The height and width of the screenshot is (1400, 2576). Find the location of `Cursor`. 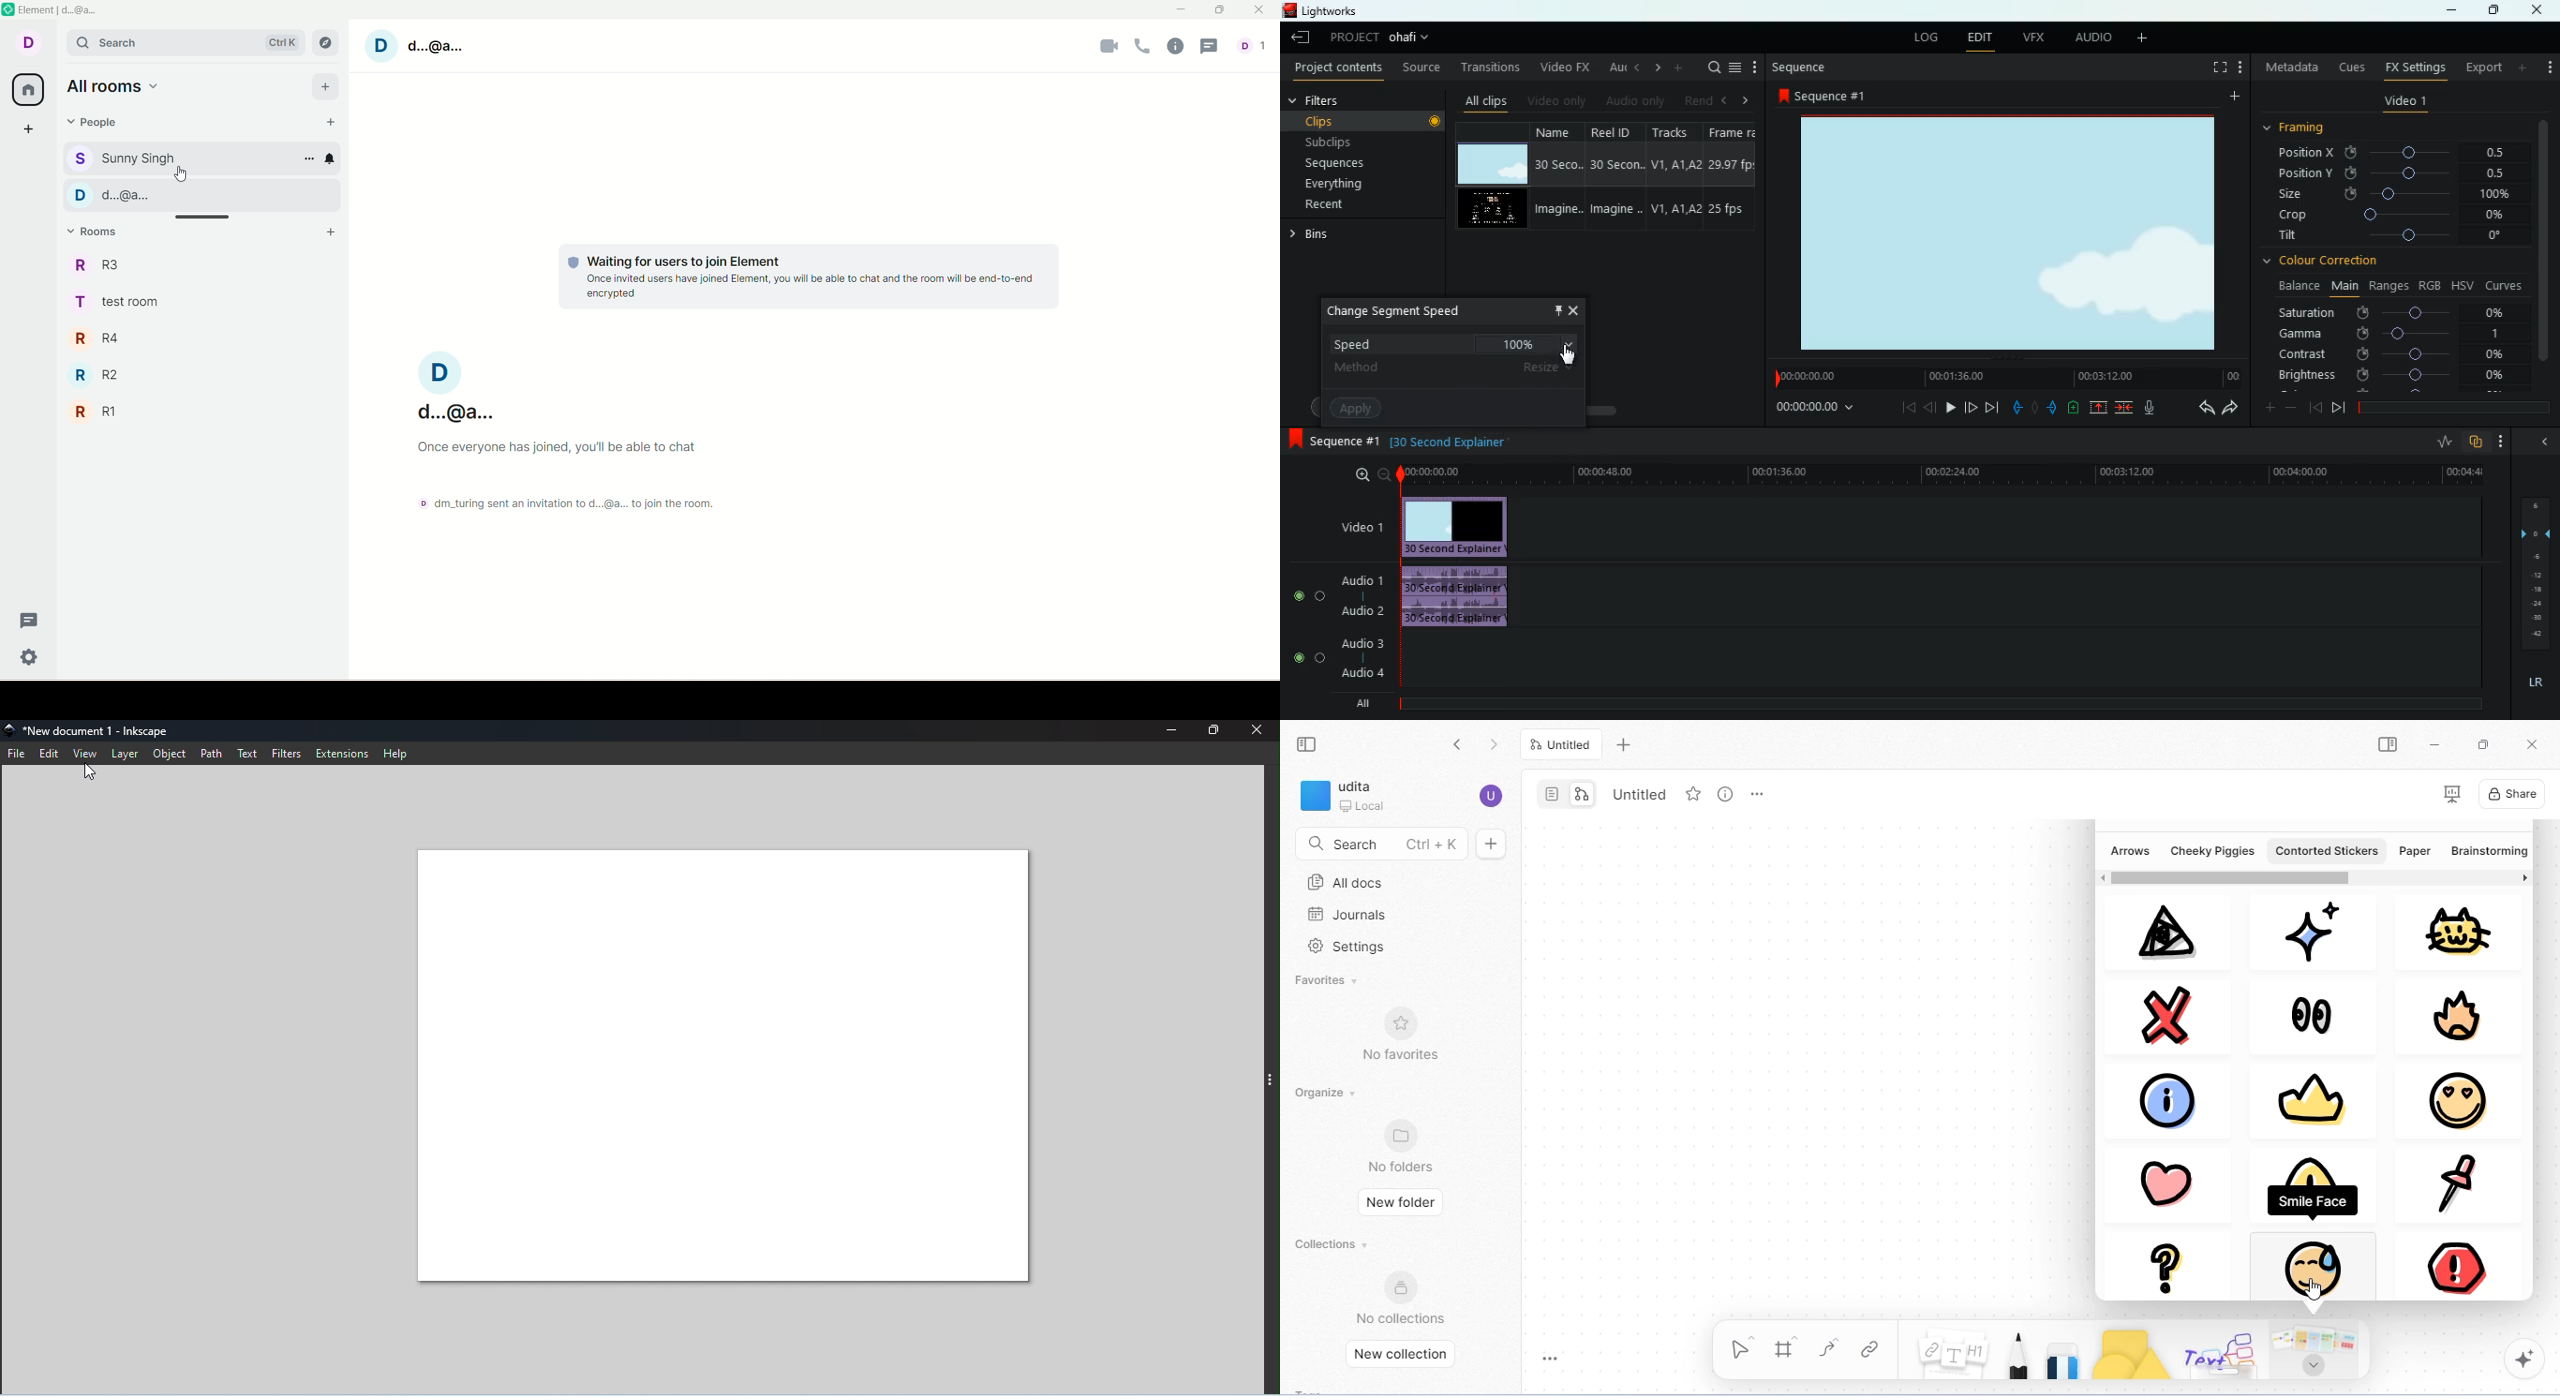

Cursor is located at coordinates (180, 174).